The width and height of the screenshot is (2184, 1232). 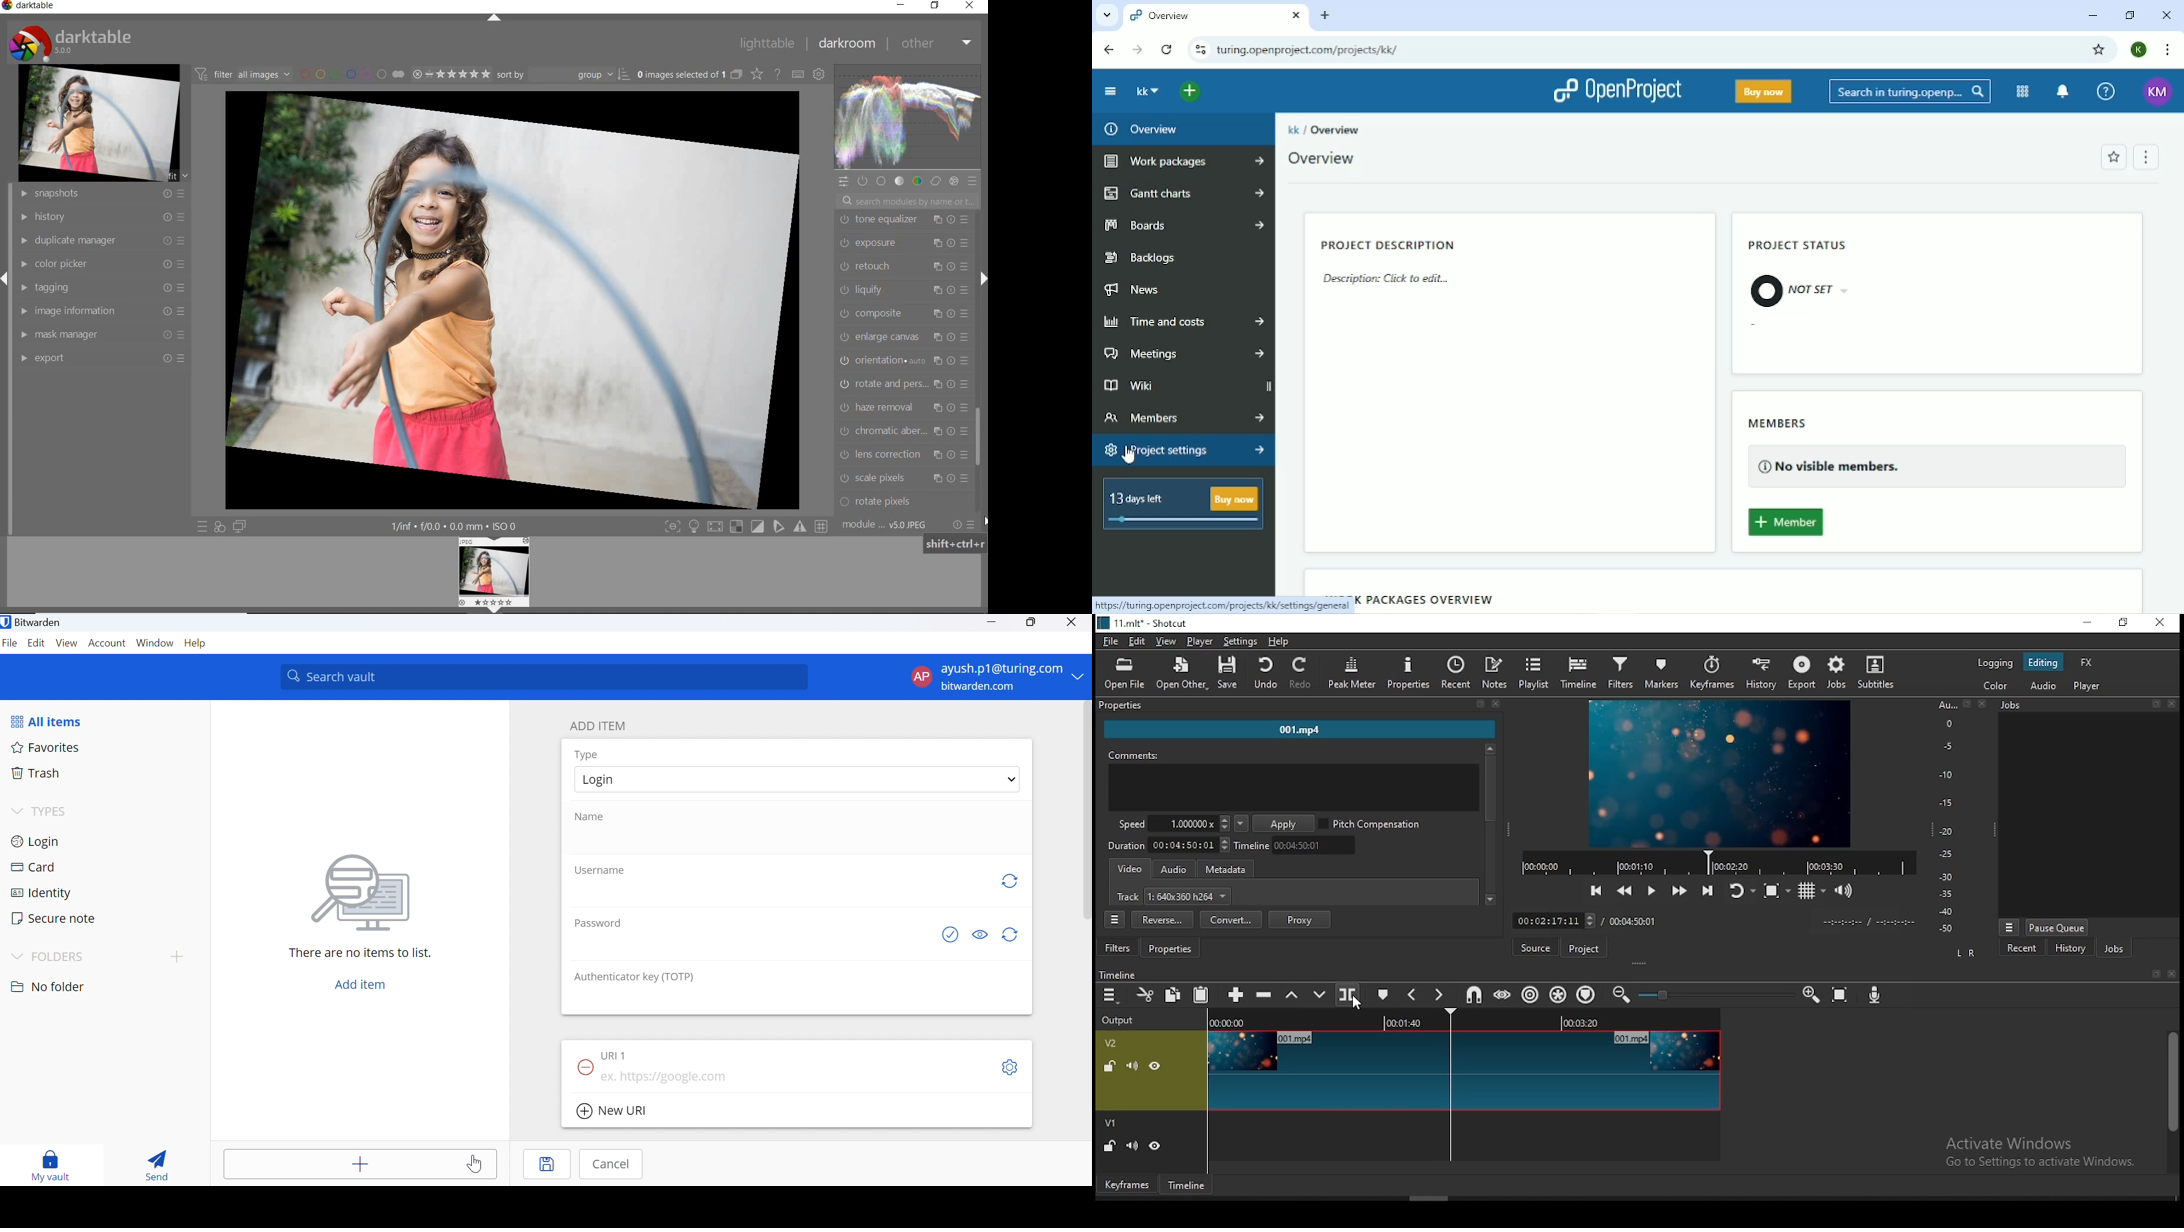 What do you see at coordinates (34, 868) in the screenshot?
I see `Card` at bounding box center [34, 868].